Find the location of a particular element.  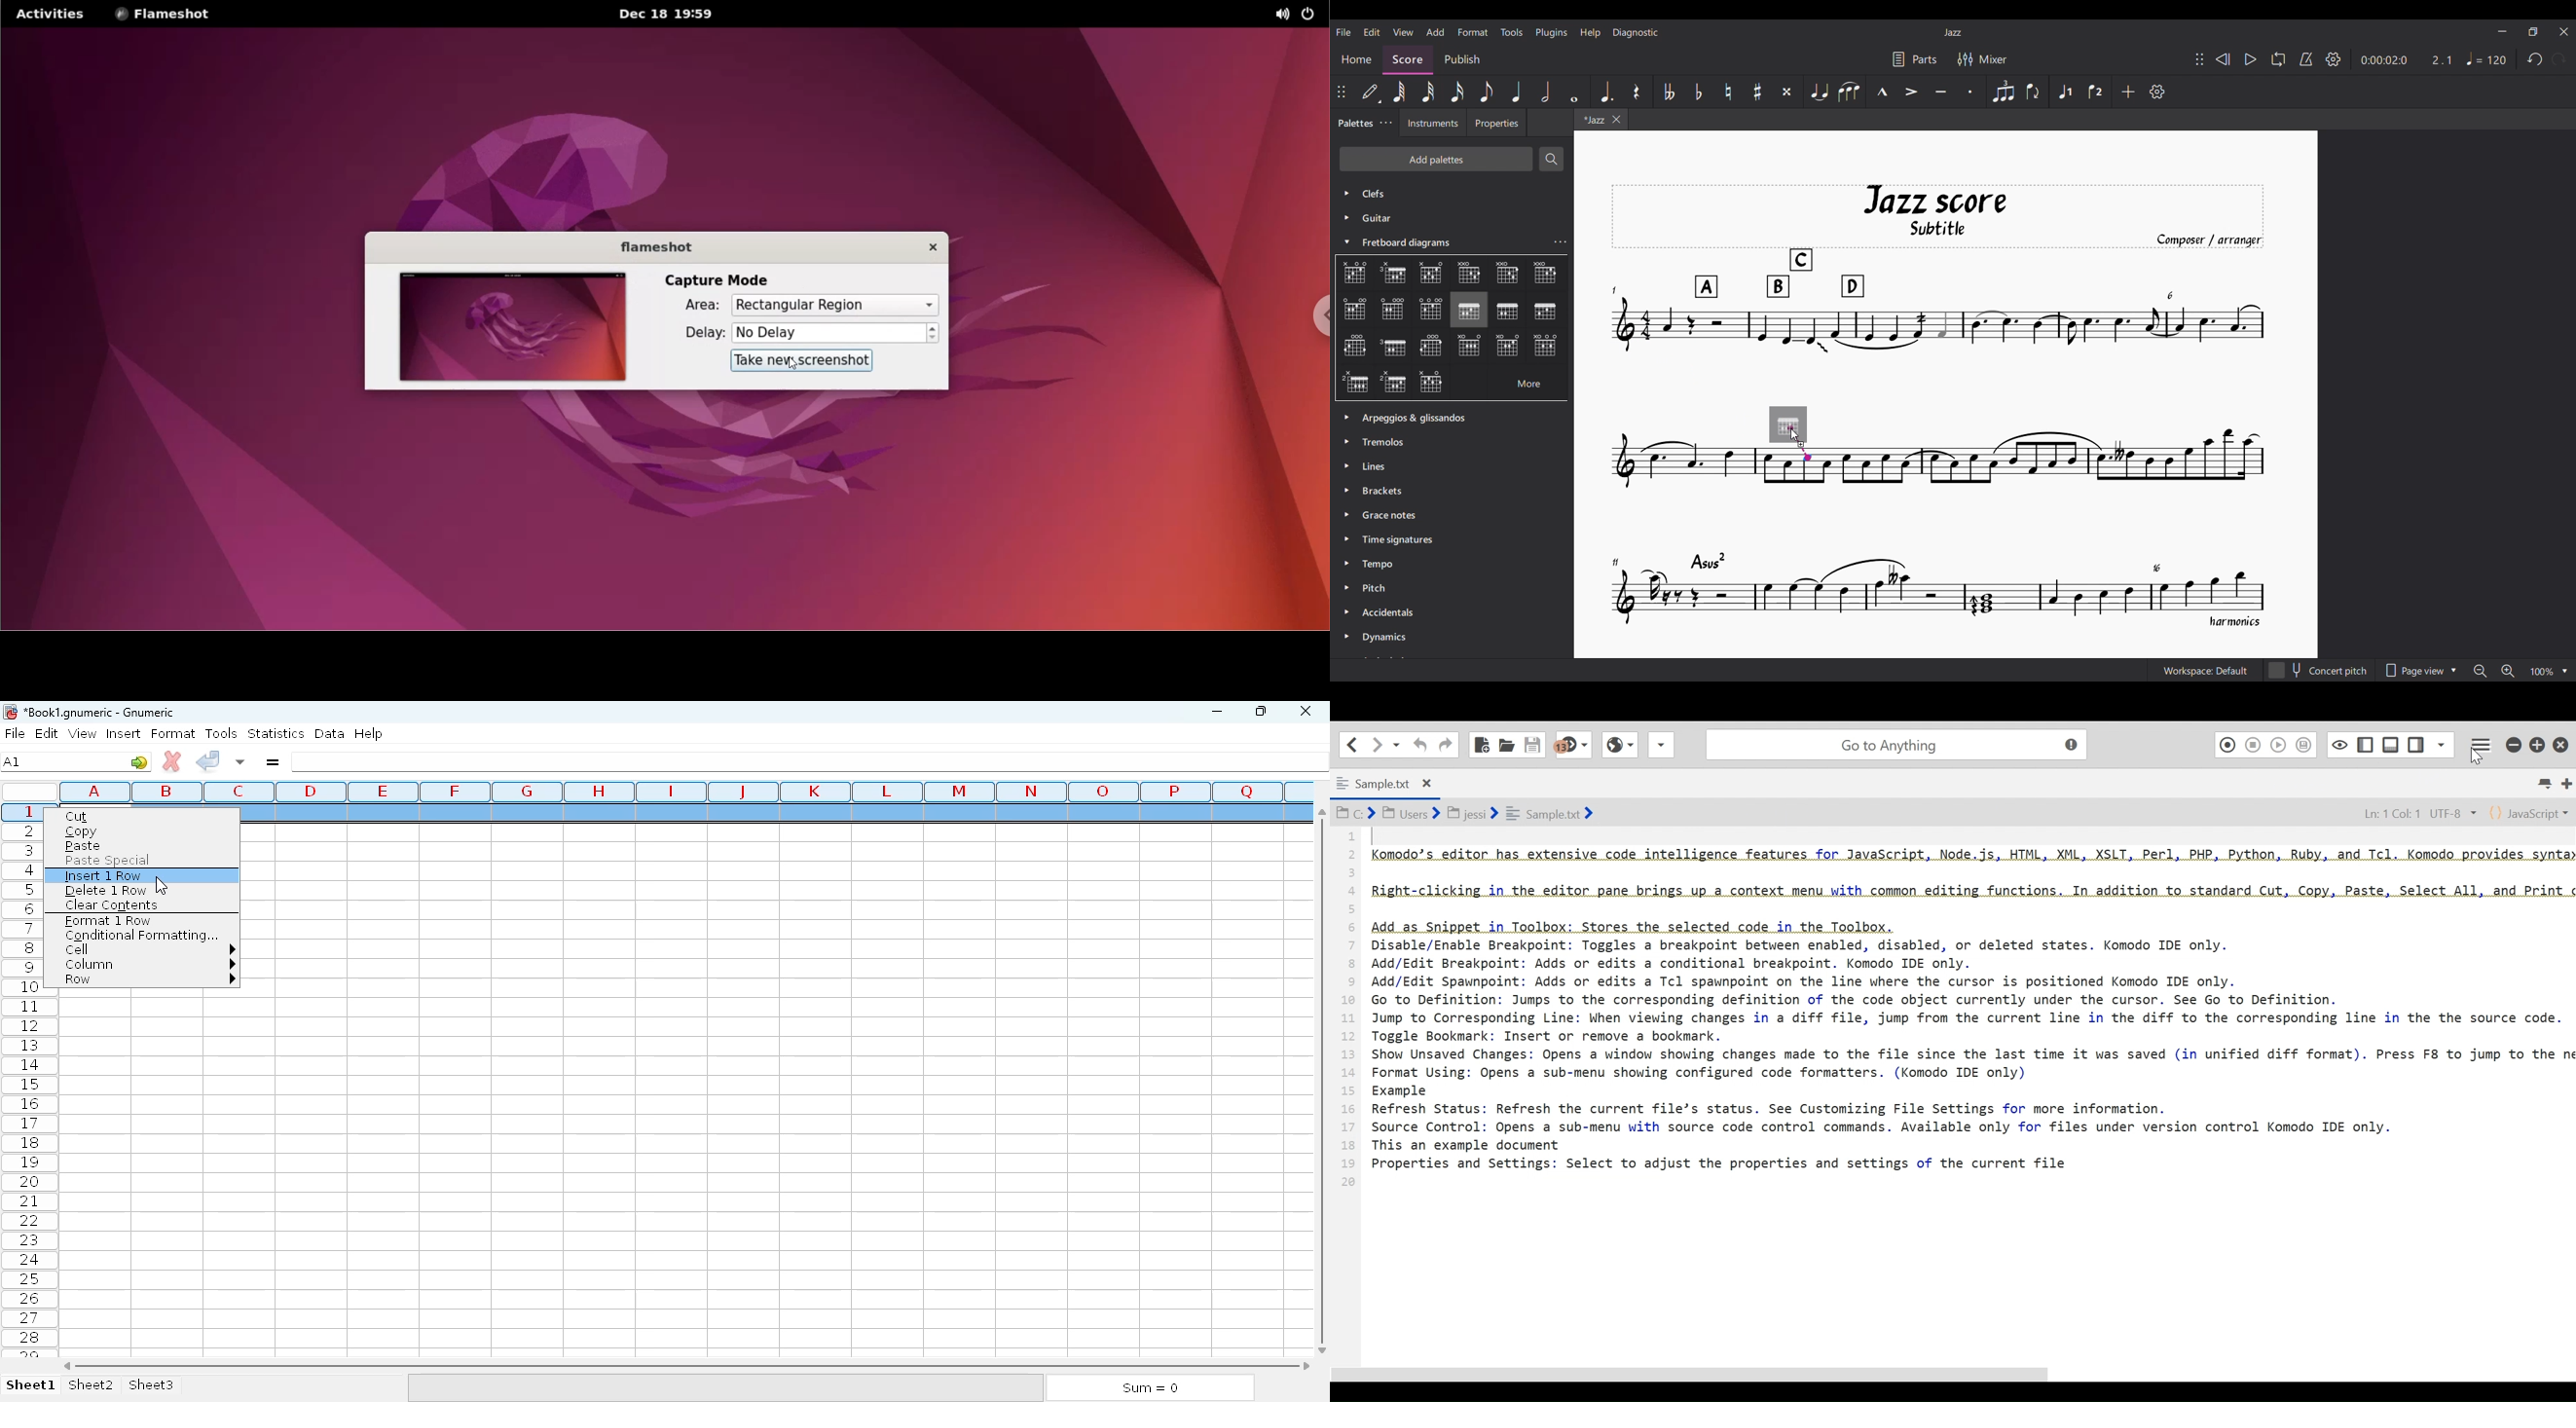

Add palettes is located at coordinates (1435, 158).